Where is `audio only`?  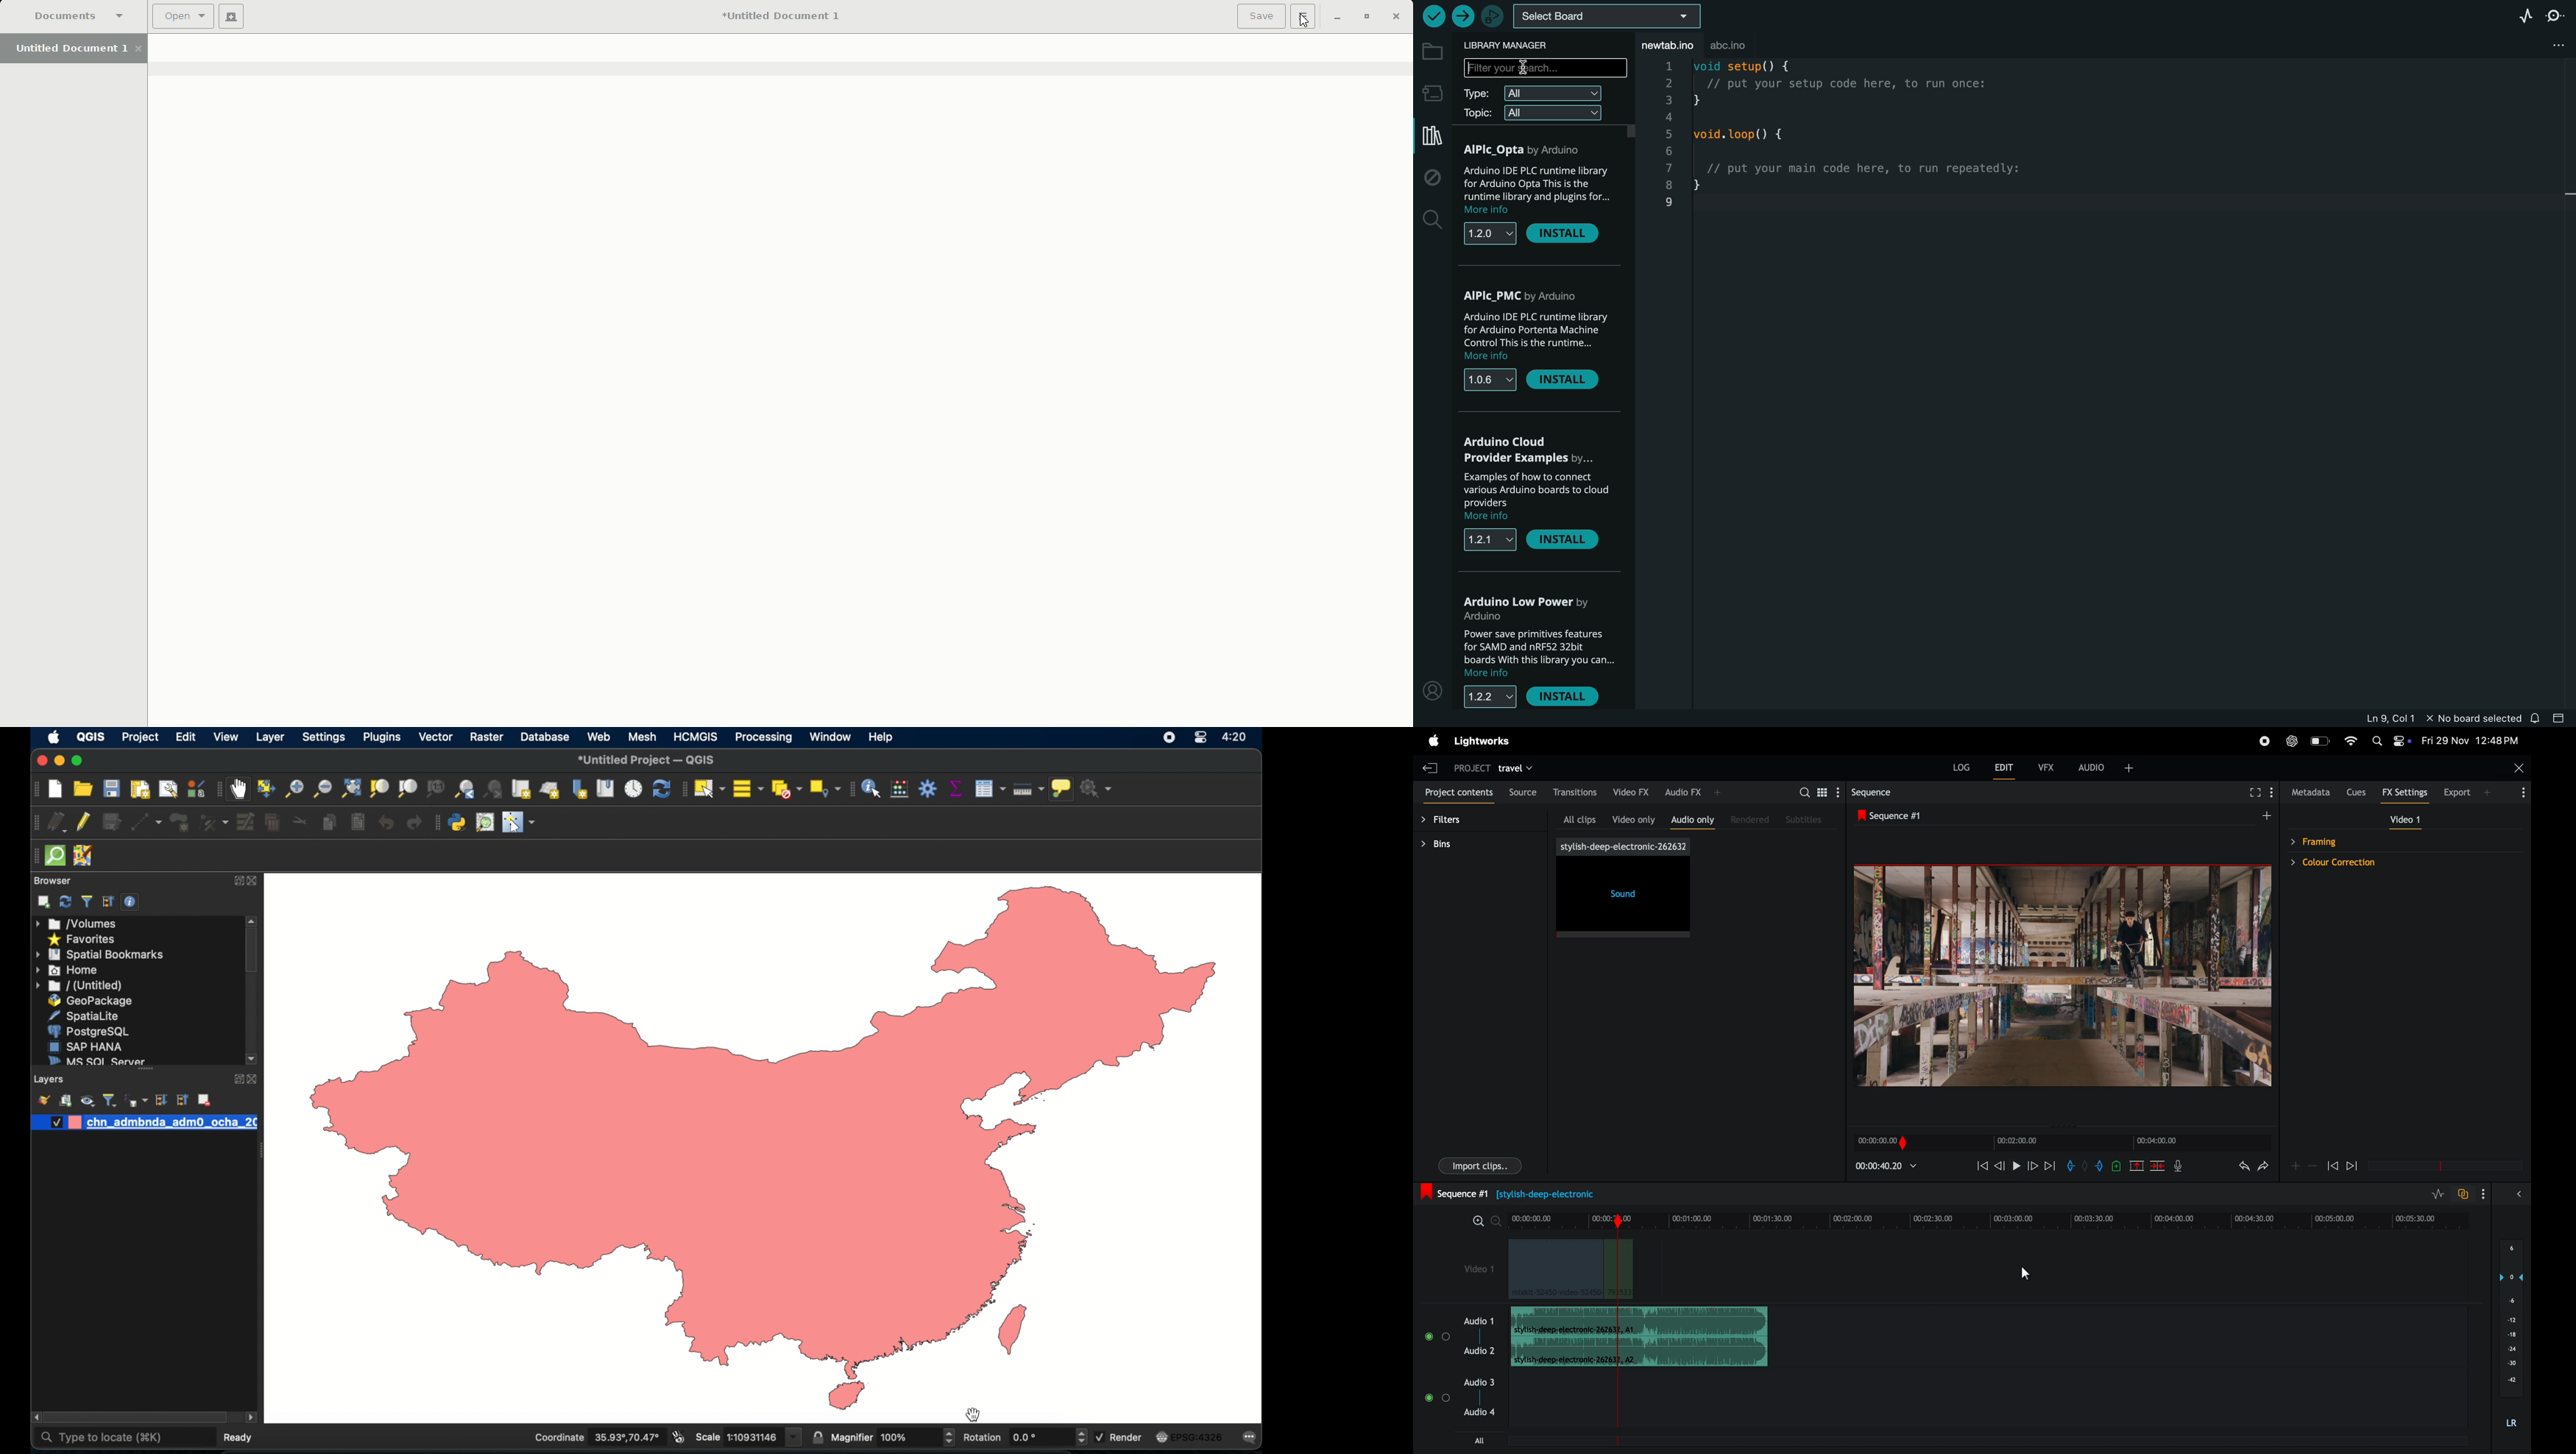 audio only is located at coordinates (1693, 818).